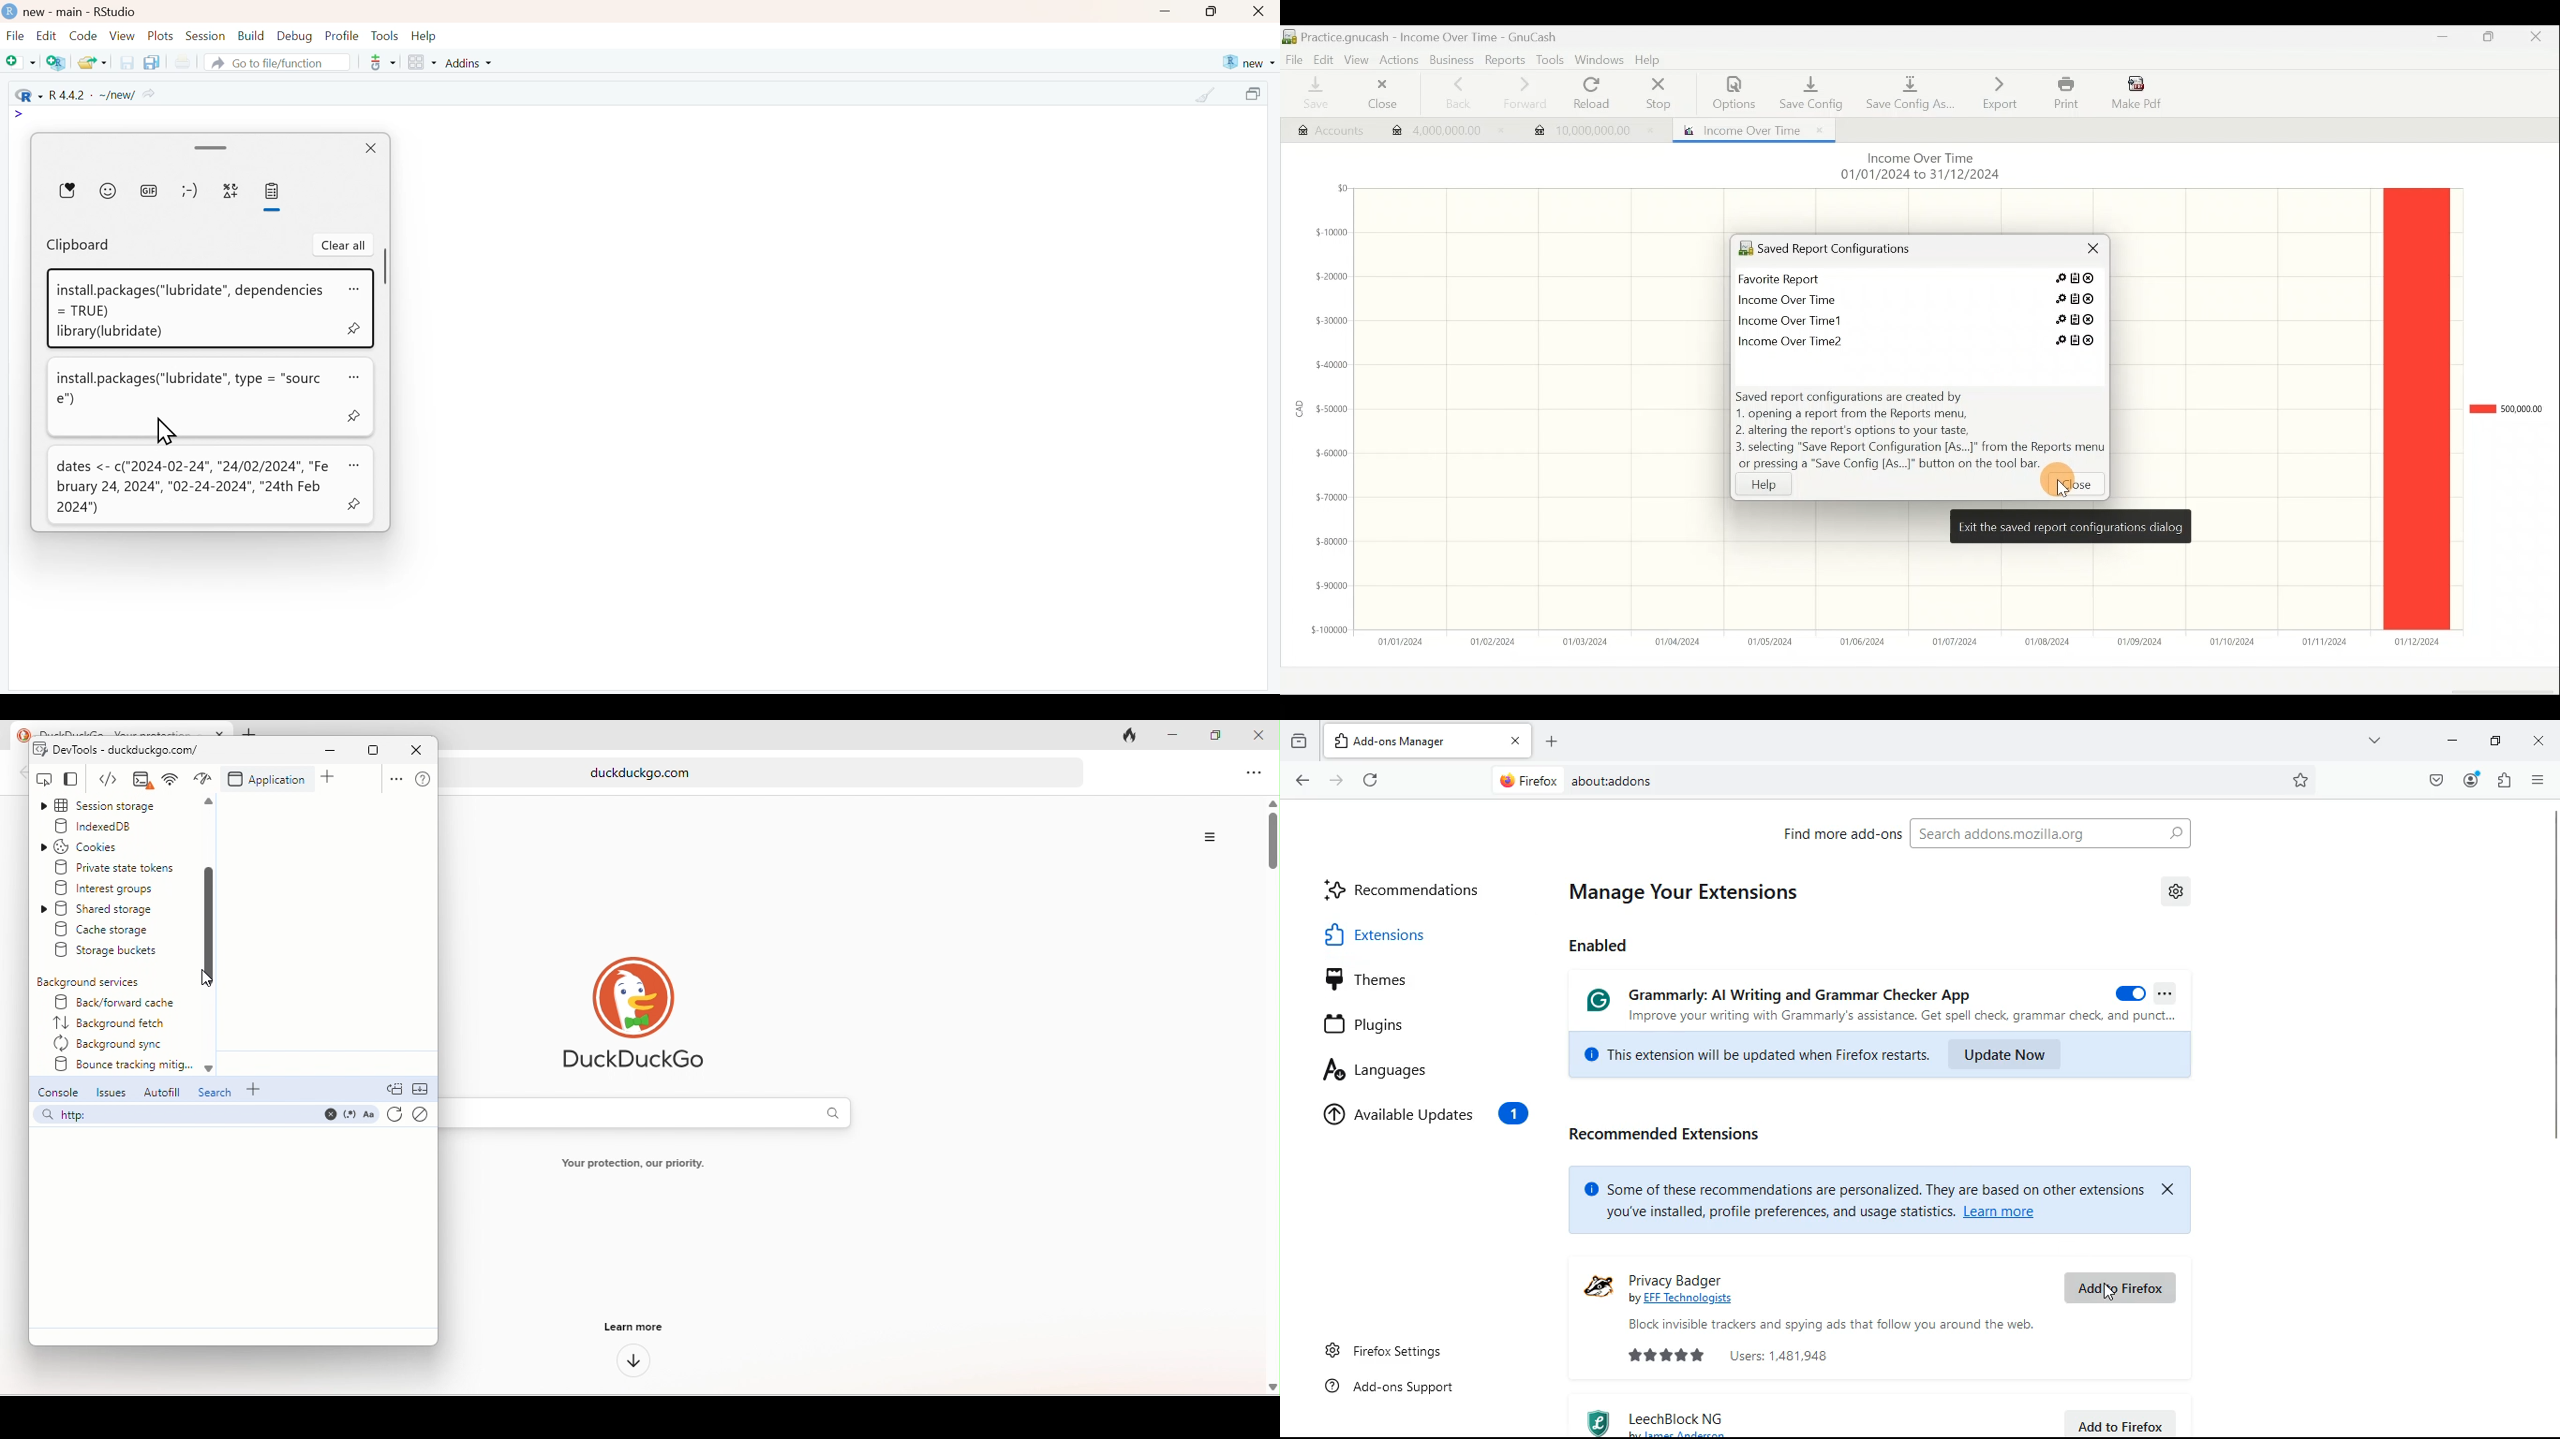 The width and height of the screenshot is (2576, 1456). What do you see at coordinates (1735, 93) in the screenshot?
I see `Options` at bounding box center [1735, 93].